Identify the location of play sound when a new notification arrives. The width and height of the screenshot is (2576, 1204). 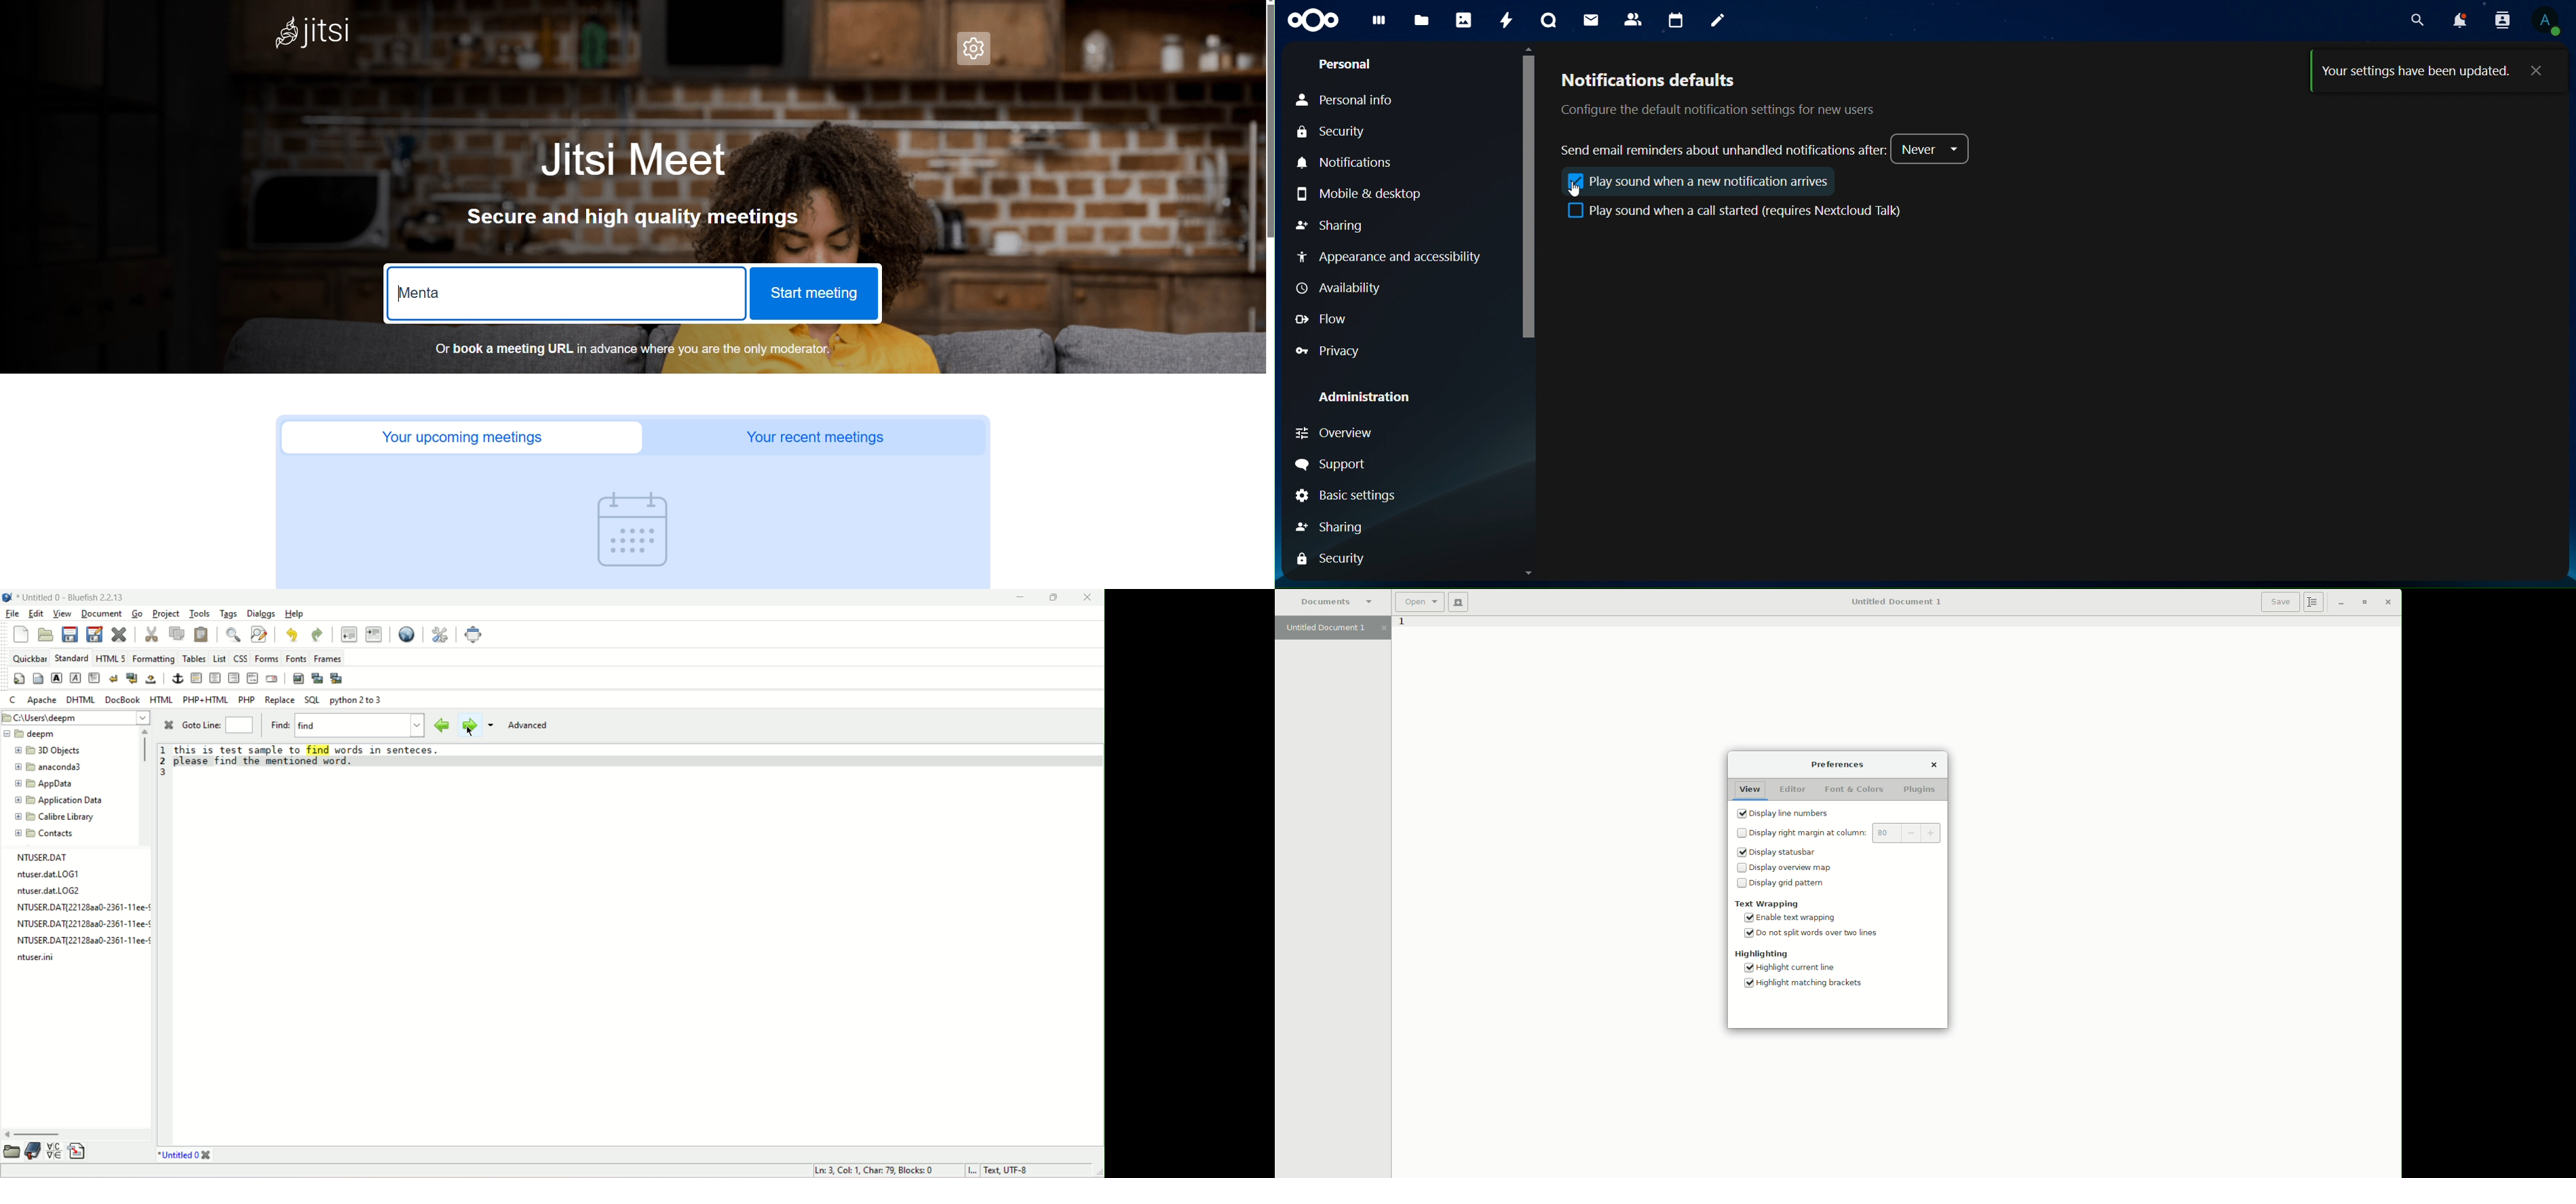
(1721, 180).